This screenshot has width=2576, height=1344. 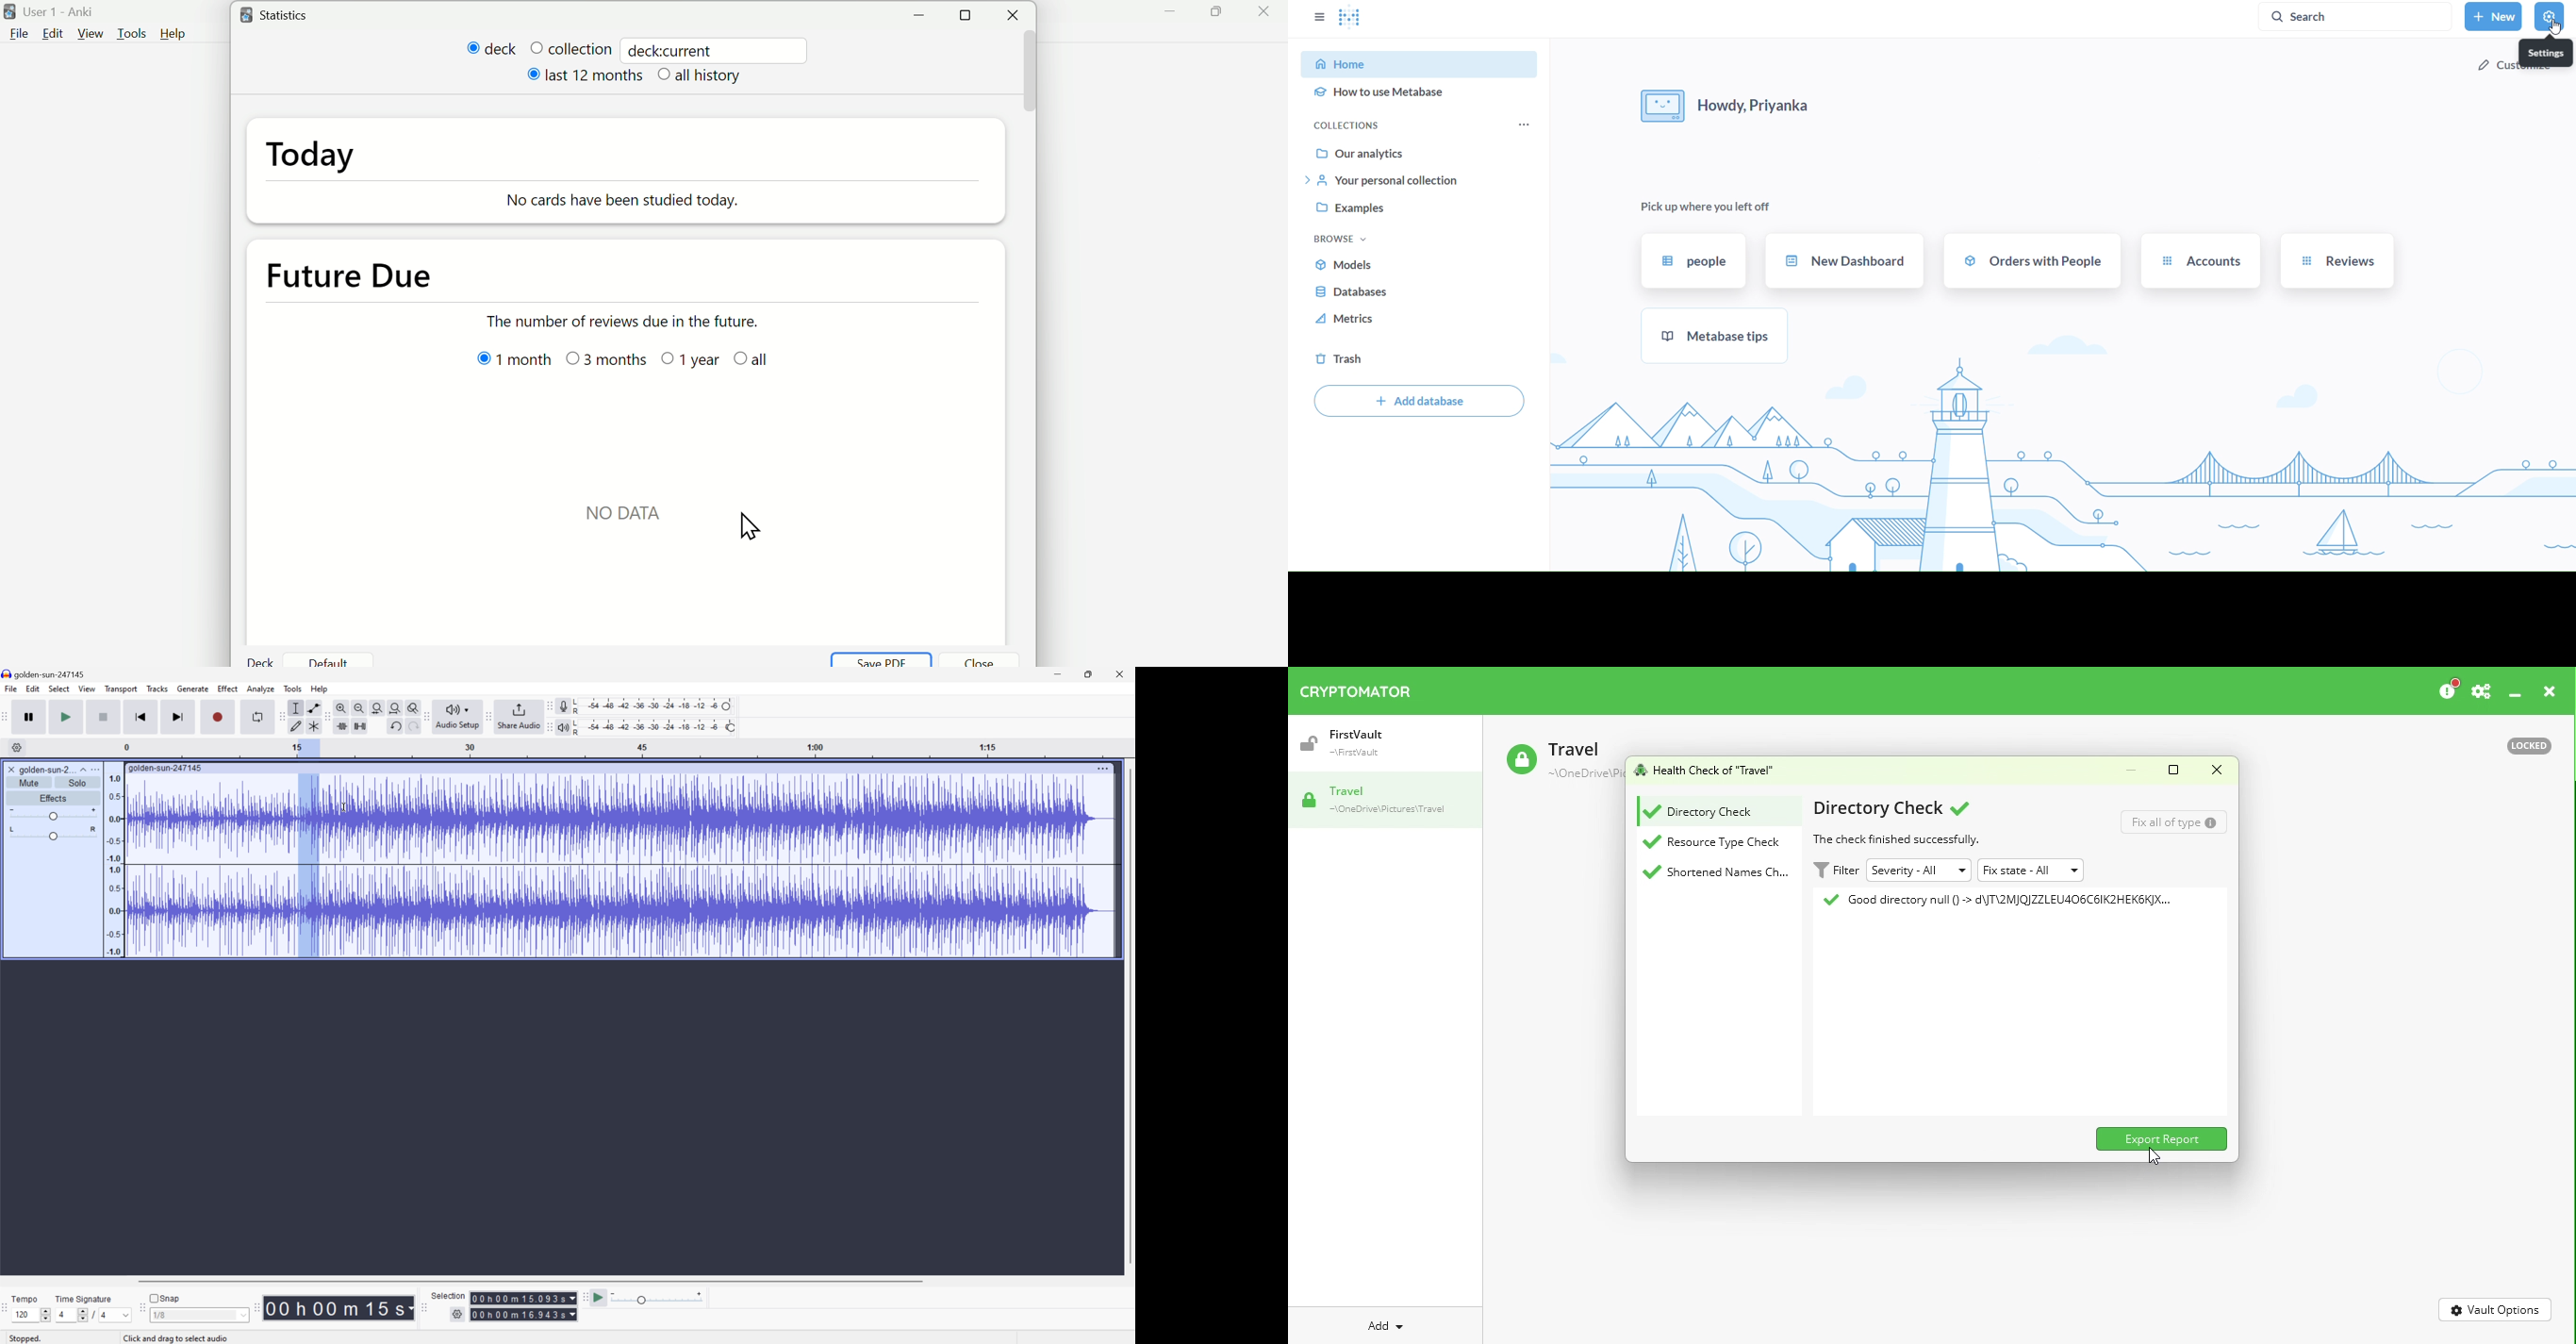 I want to click on Selection tool, so click(x=295, y=708).